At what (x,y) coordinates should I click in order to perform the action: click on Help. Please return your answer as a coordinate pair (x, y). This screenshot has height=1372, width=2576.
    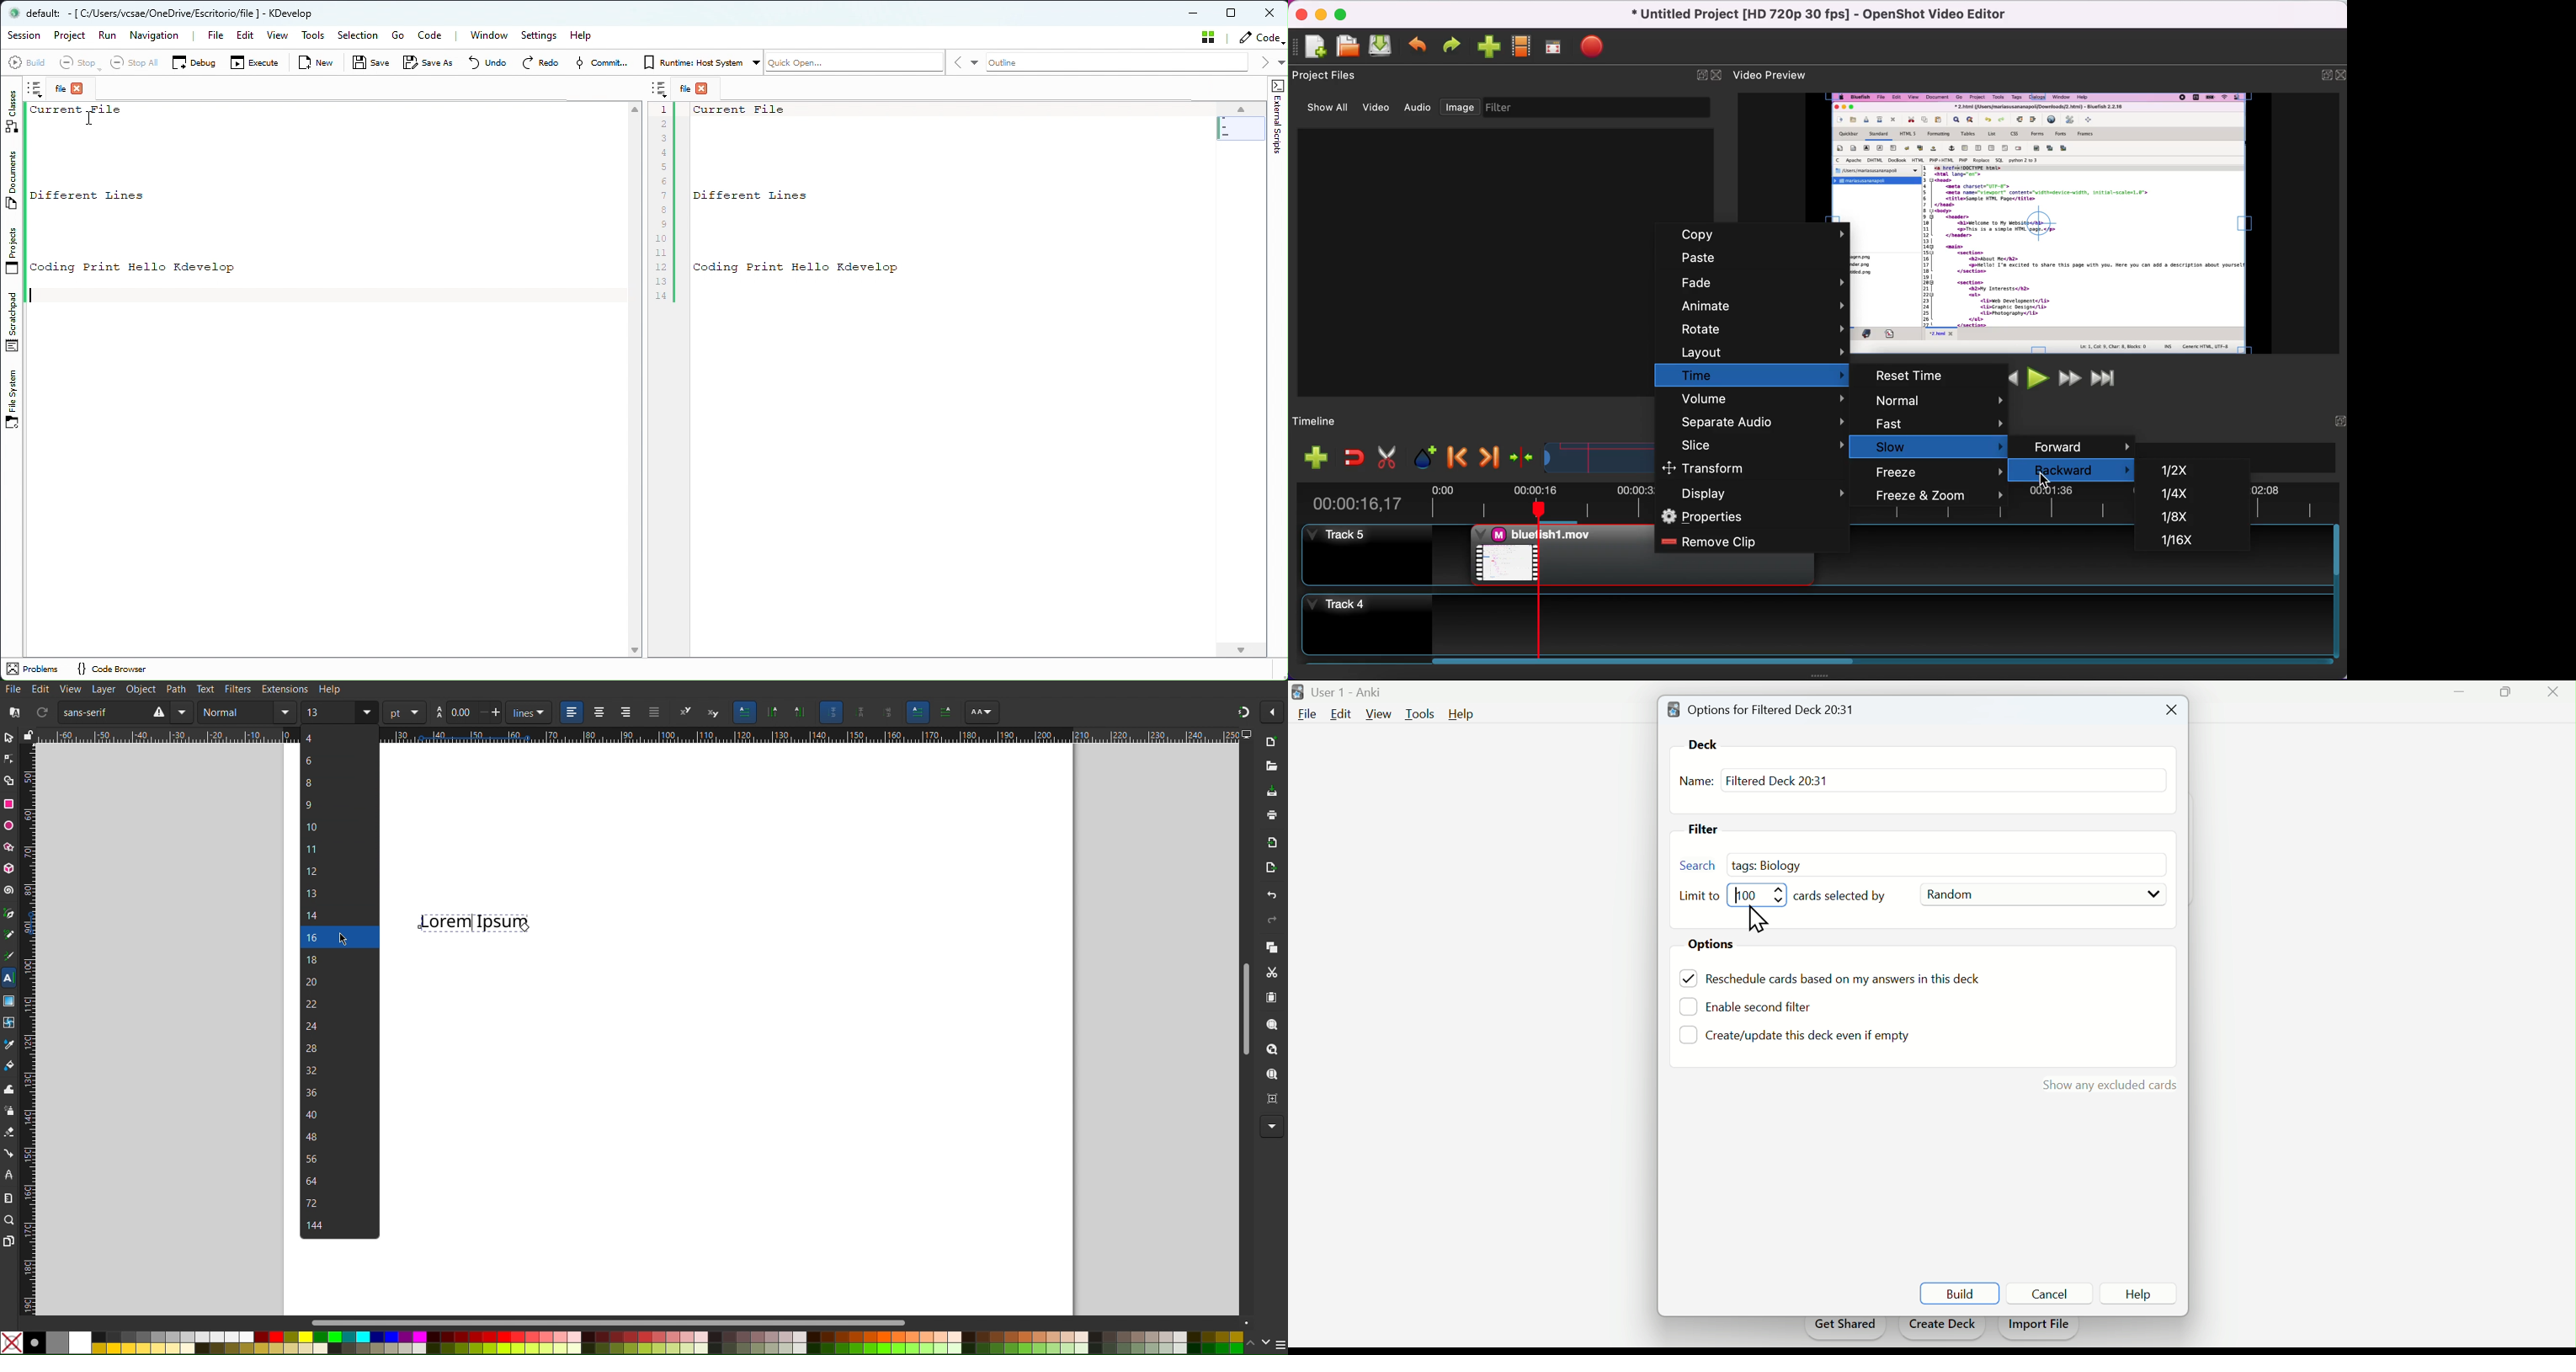
    Looking at the image, I should click on (1465, 715).